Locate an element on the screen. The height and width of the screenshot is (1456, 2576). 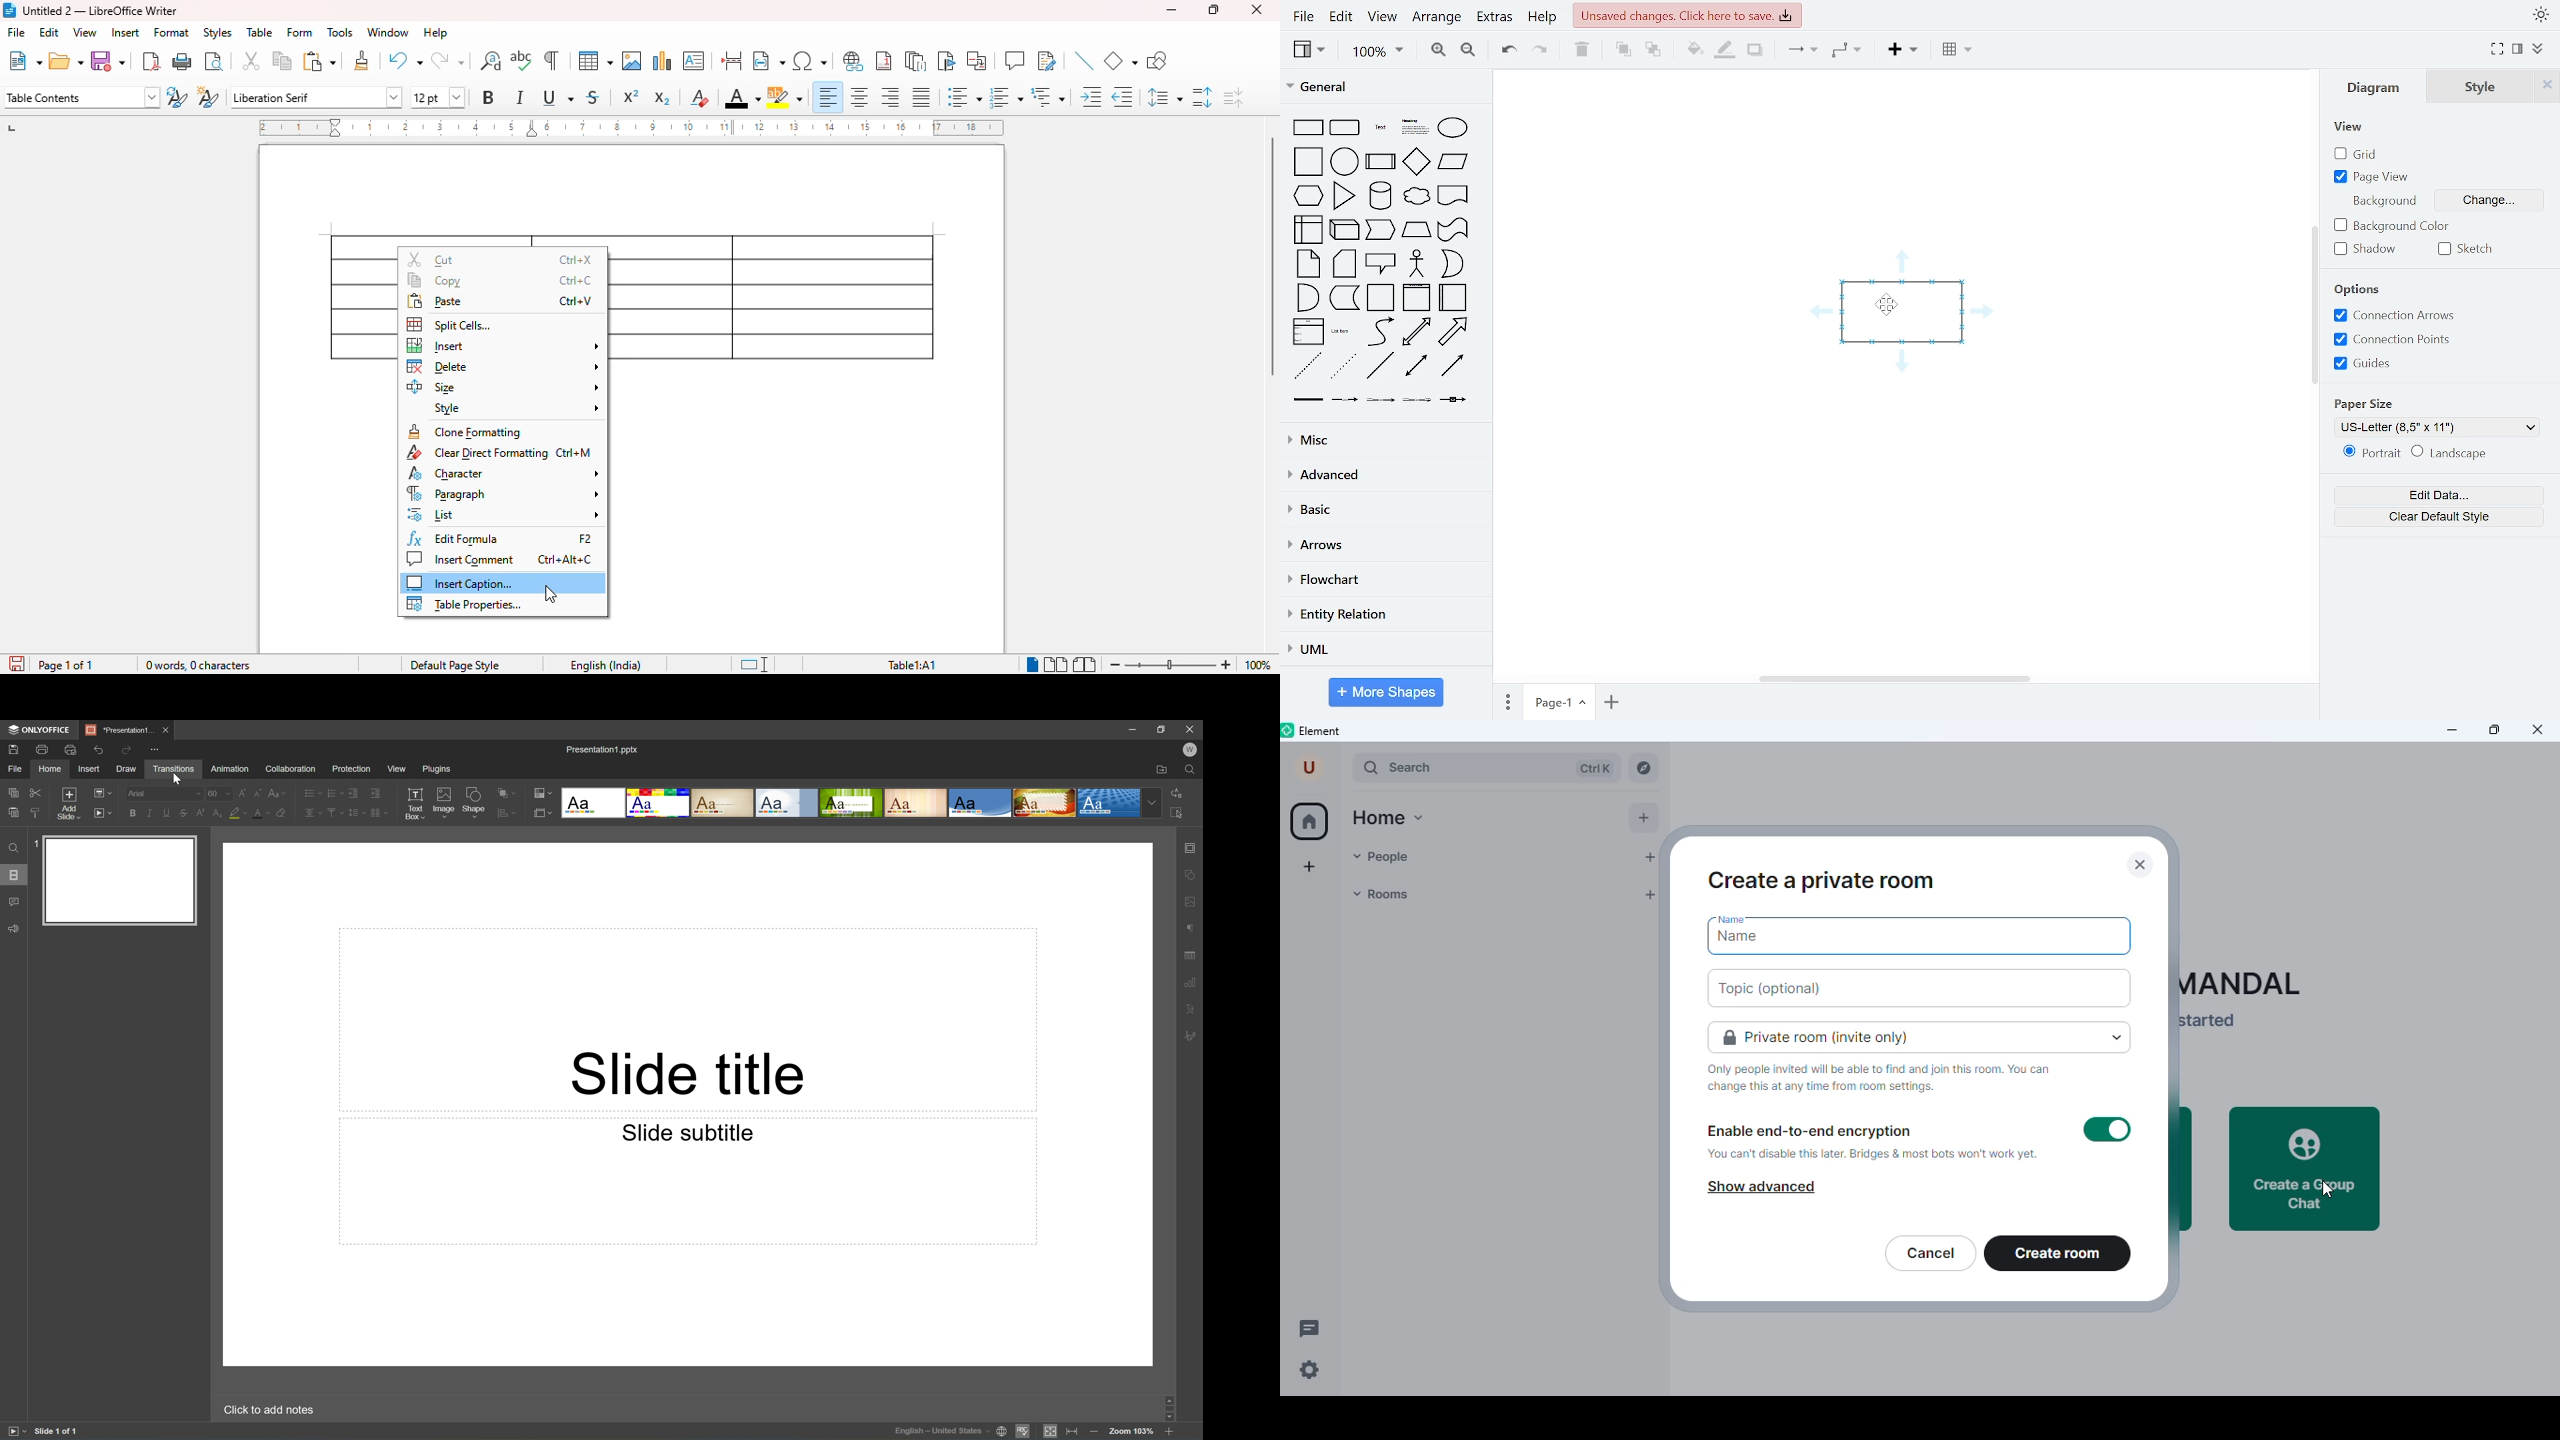
page view is located at coordinates (2371, 177).